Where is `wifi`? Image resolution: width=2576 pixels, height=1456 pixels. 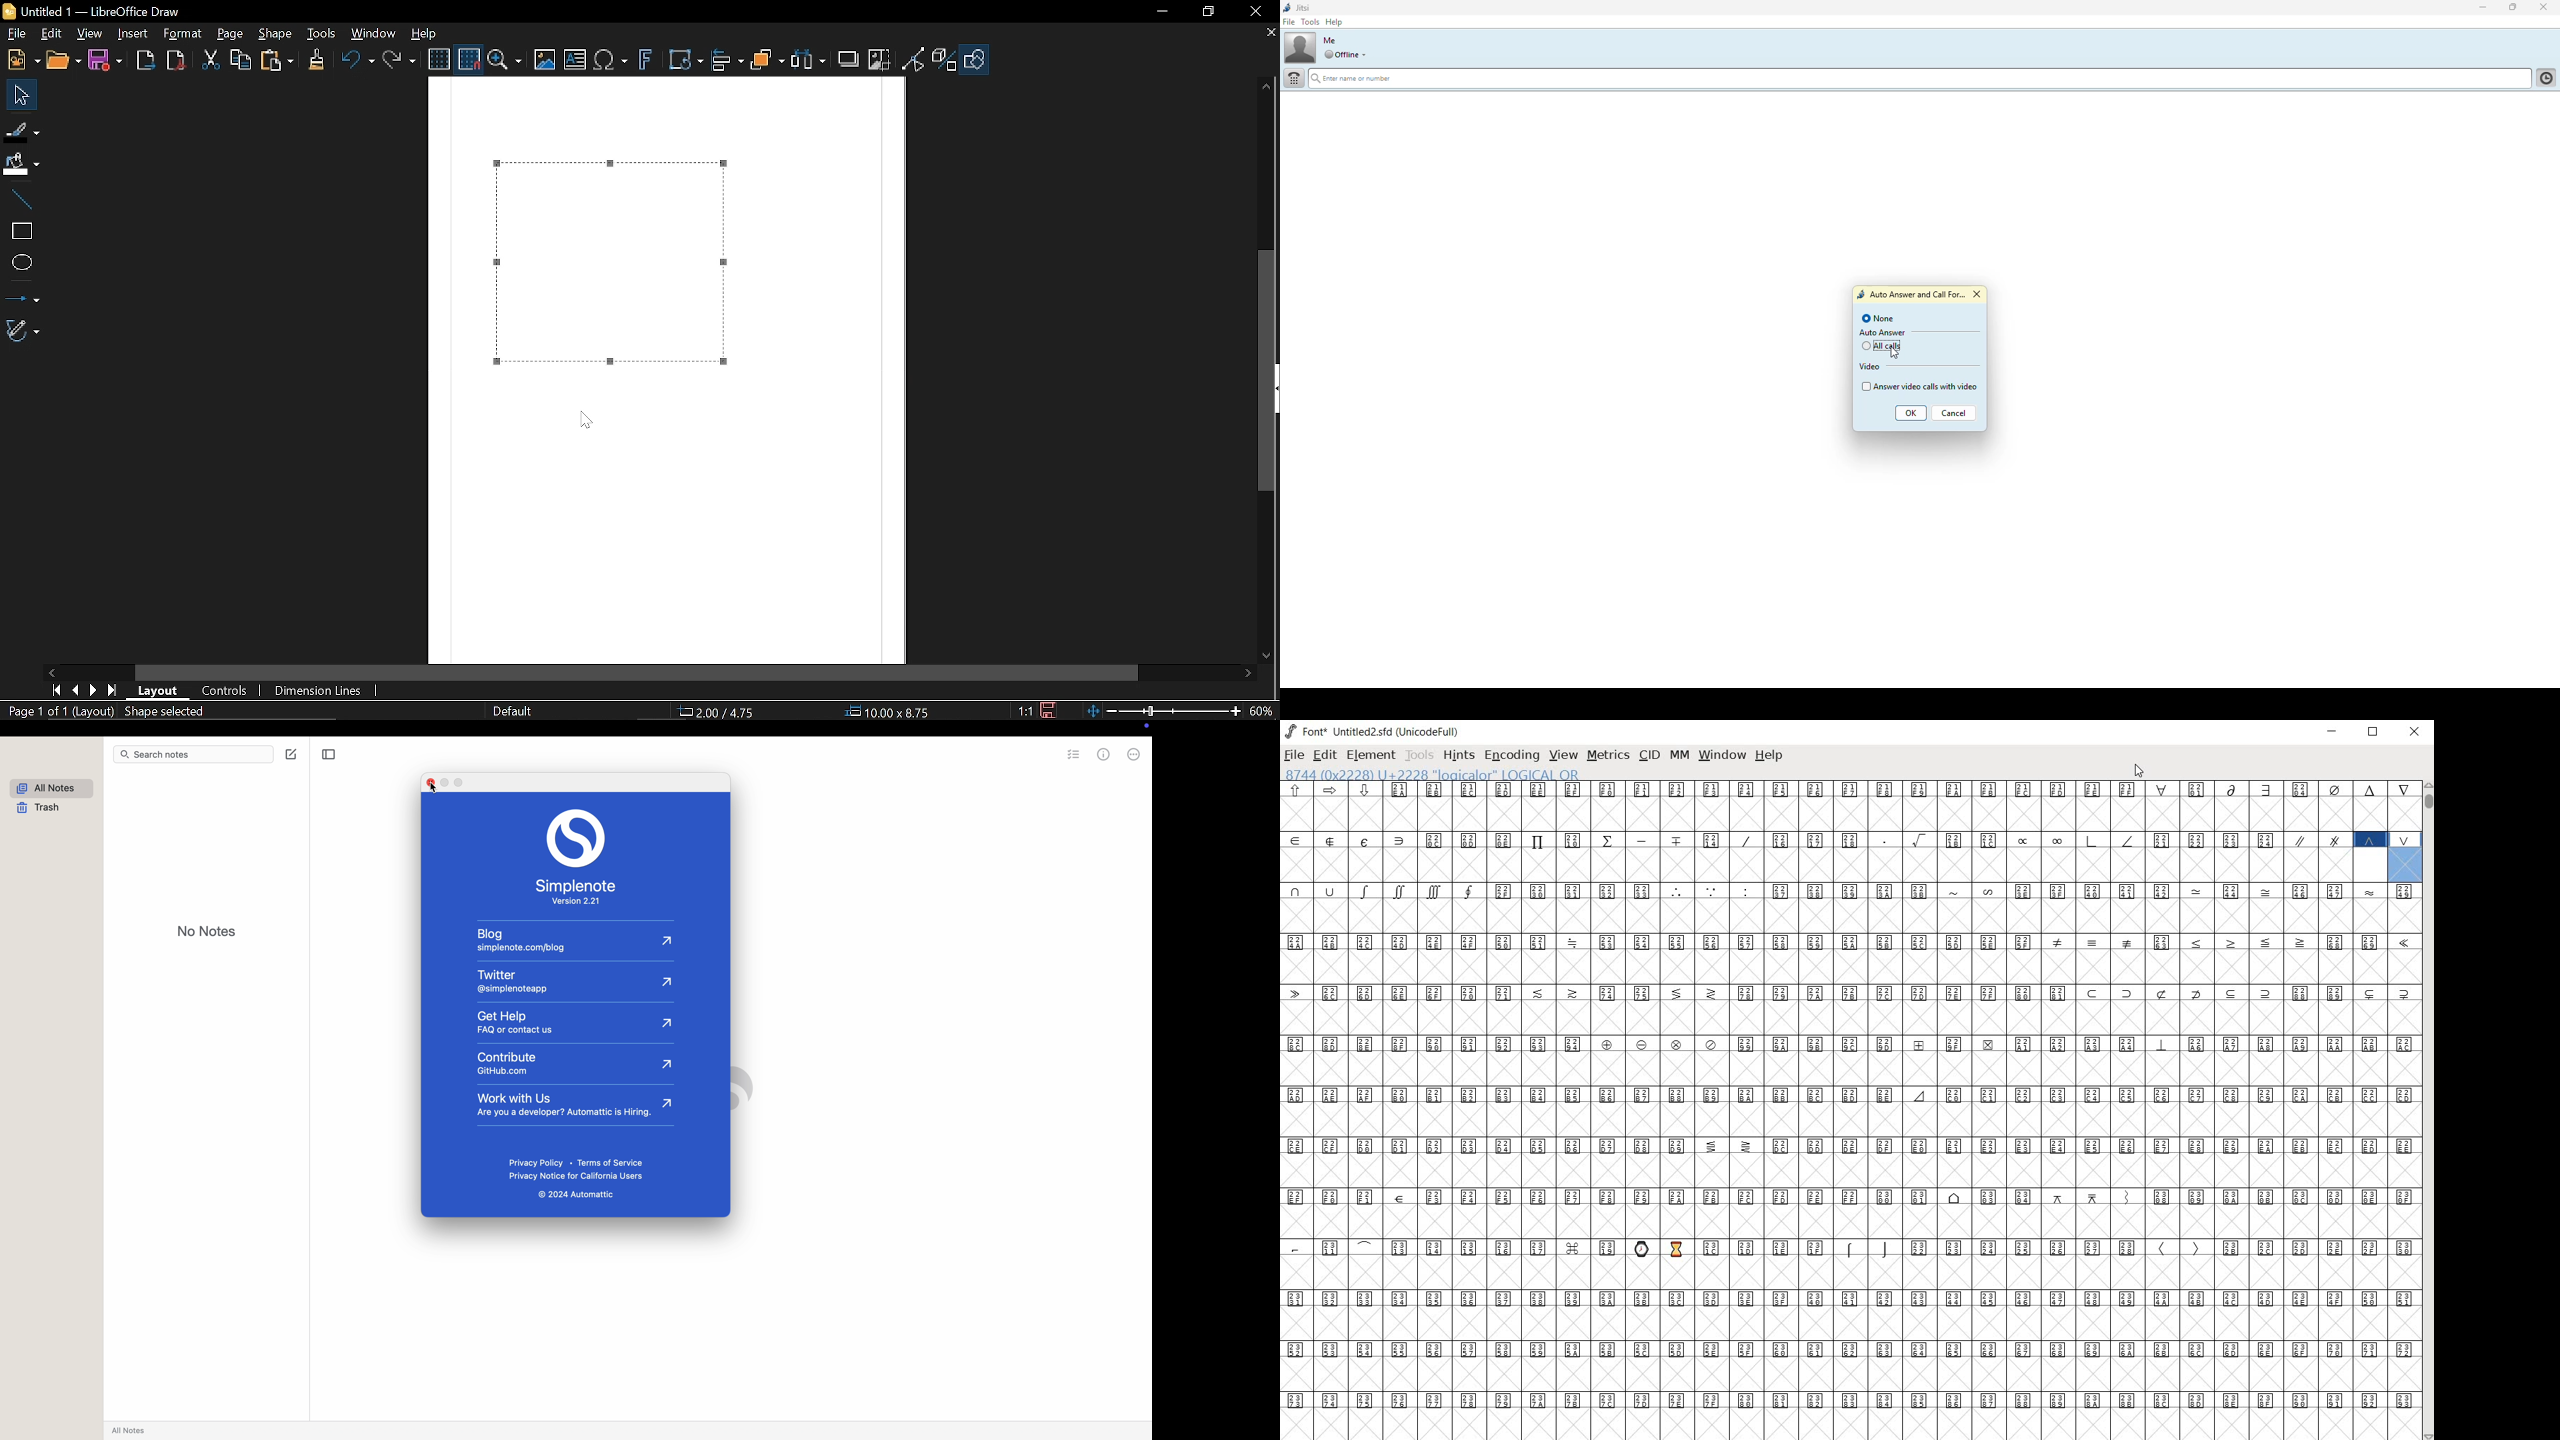
wifi is located at coordinates (999, 729).